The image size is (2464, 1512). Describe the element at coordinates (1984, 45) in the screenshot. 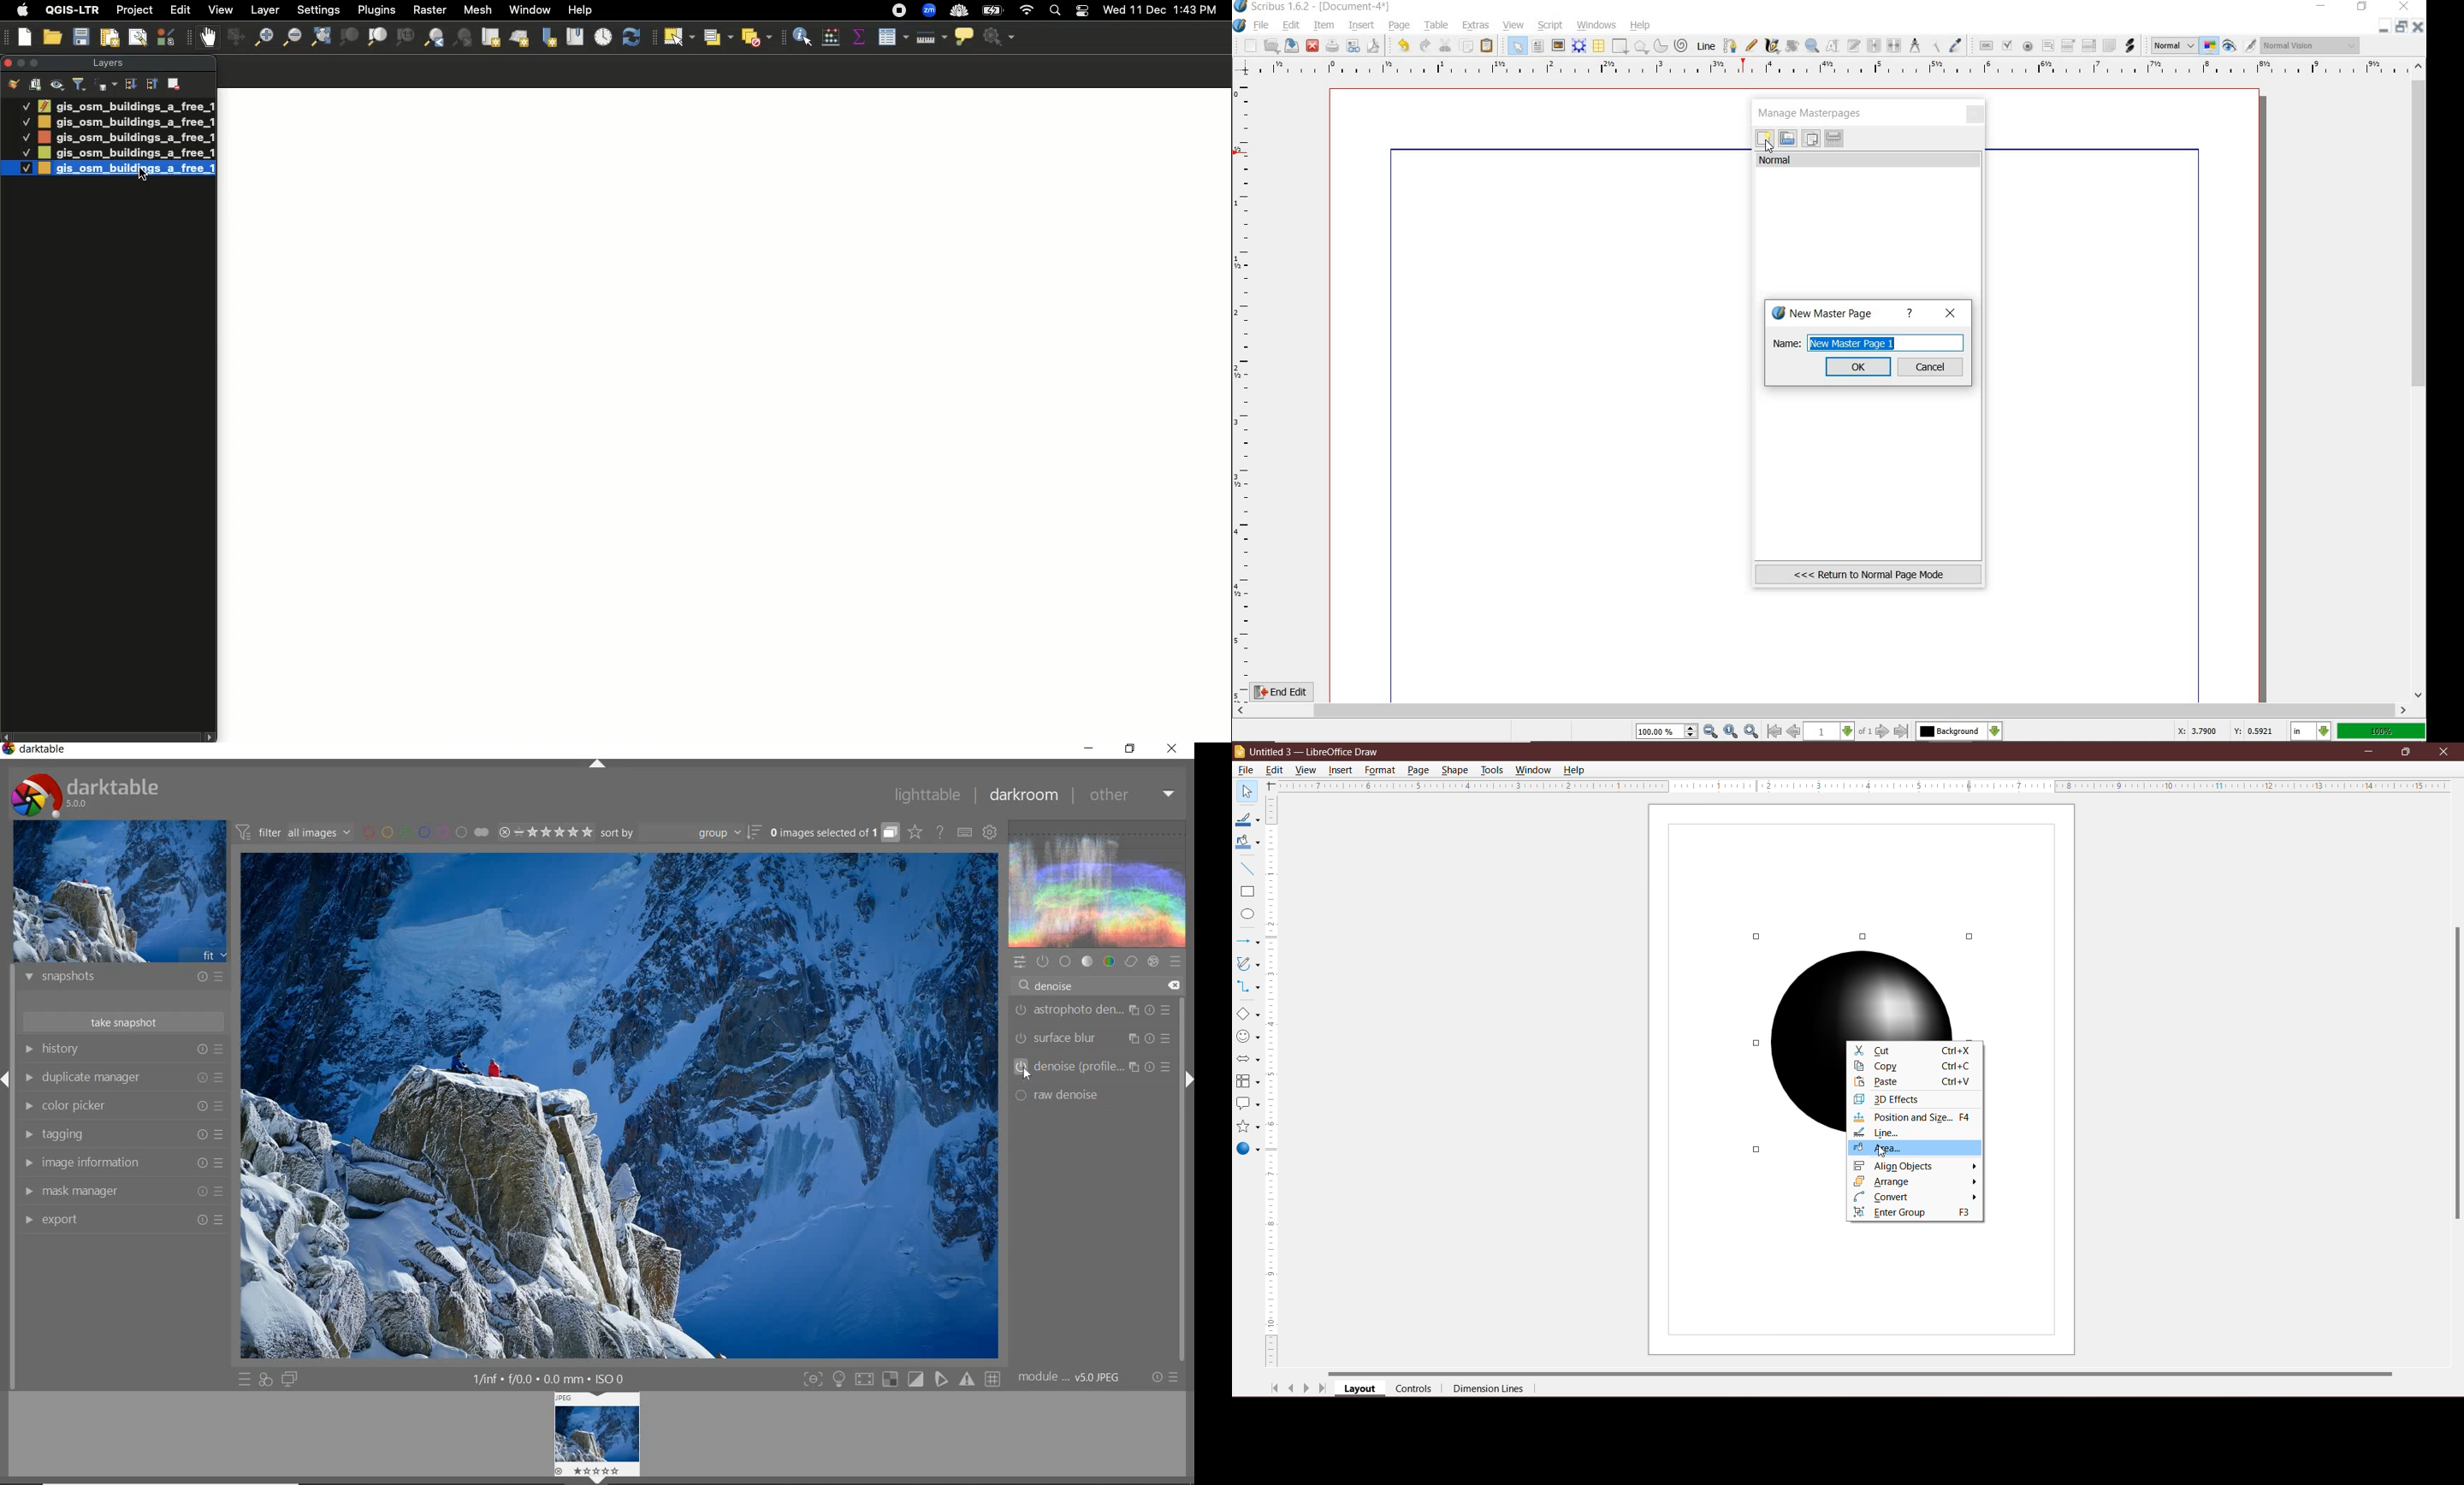

I see `pdf push button` at that location.